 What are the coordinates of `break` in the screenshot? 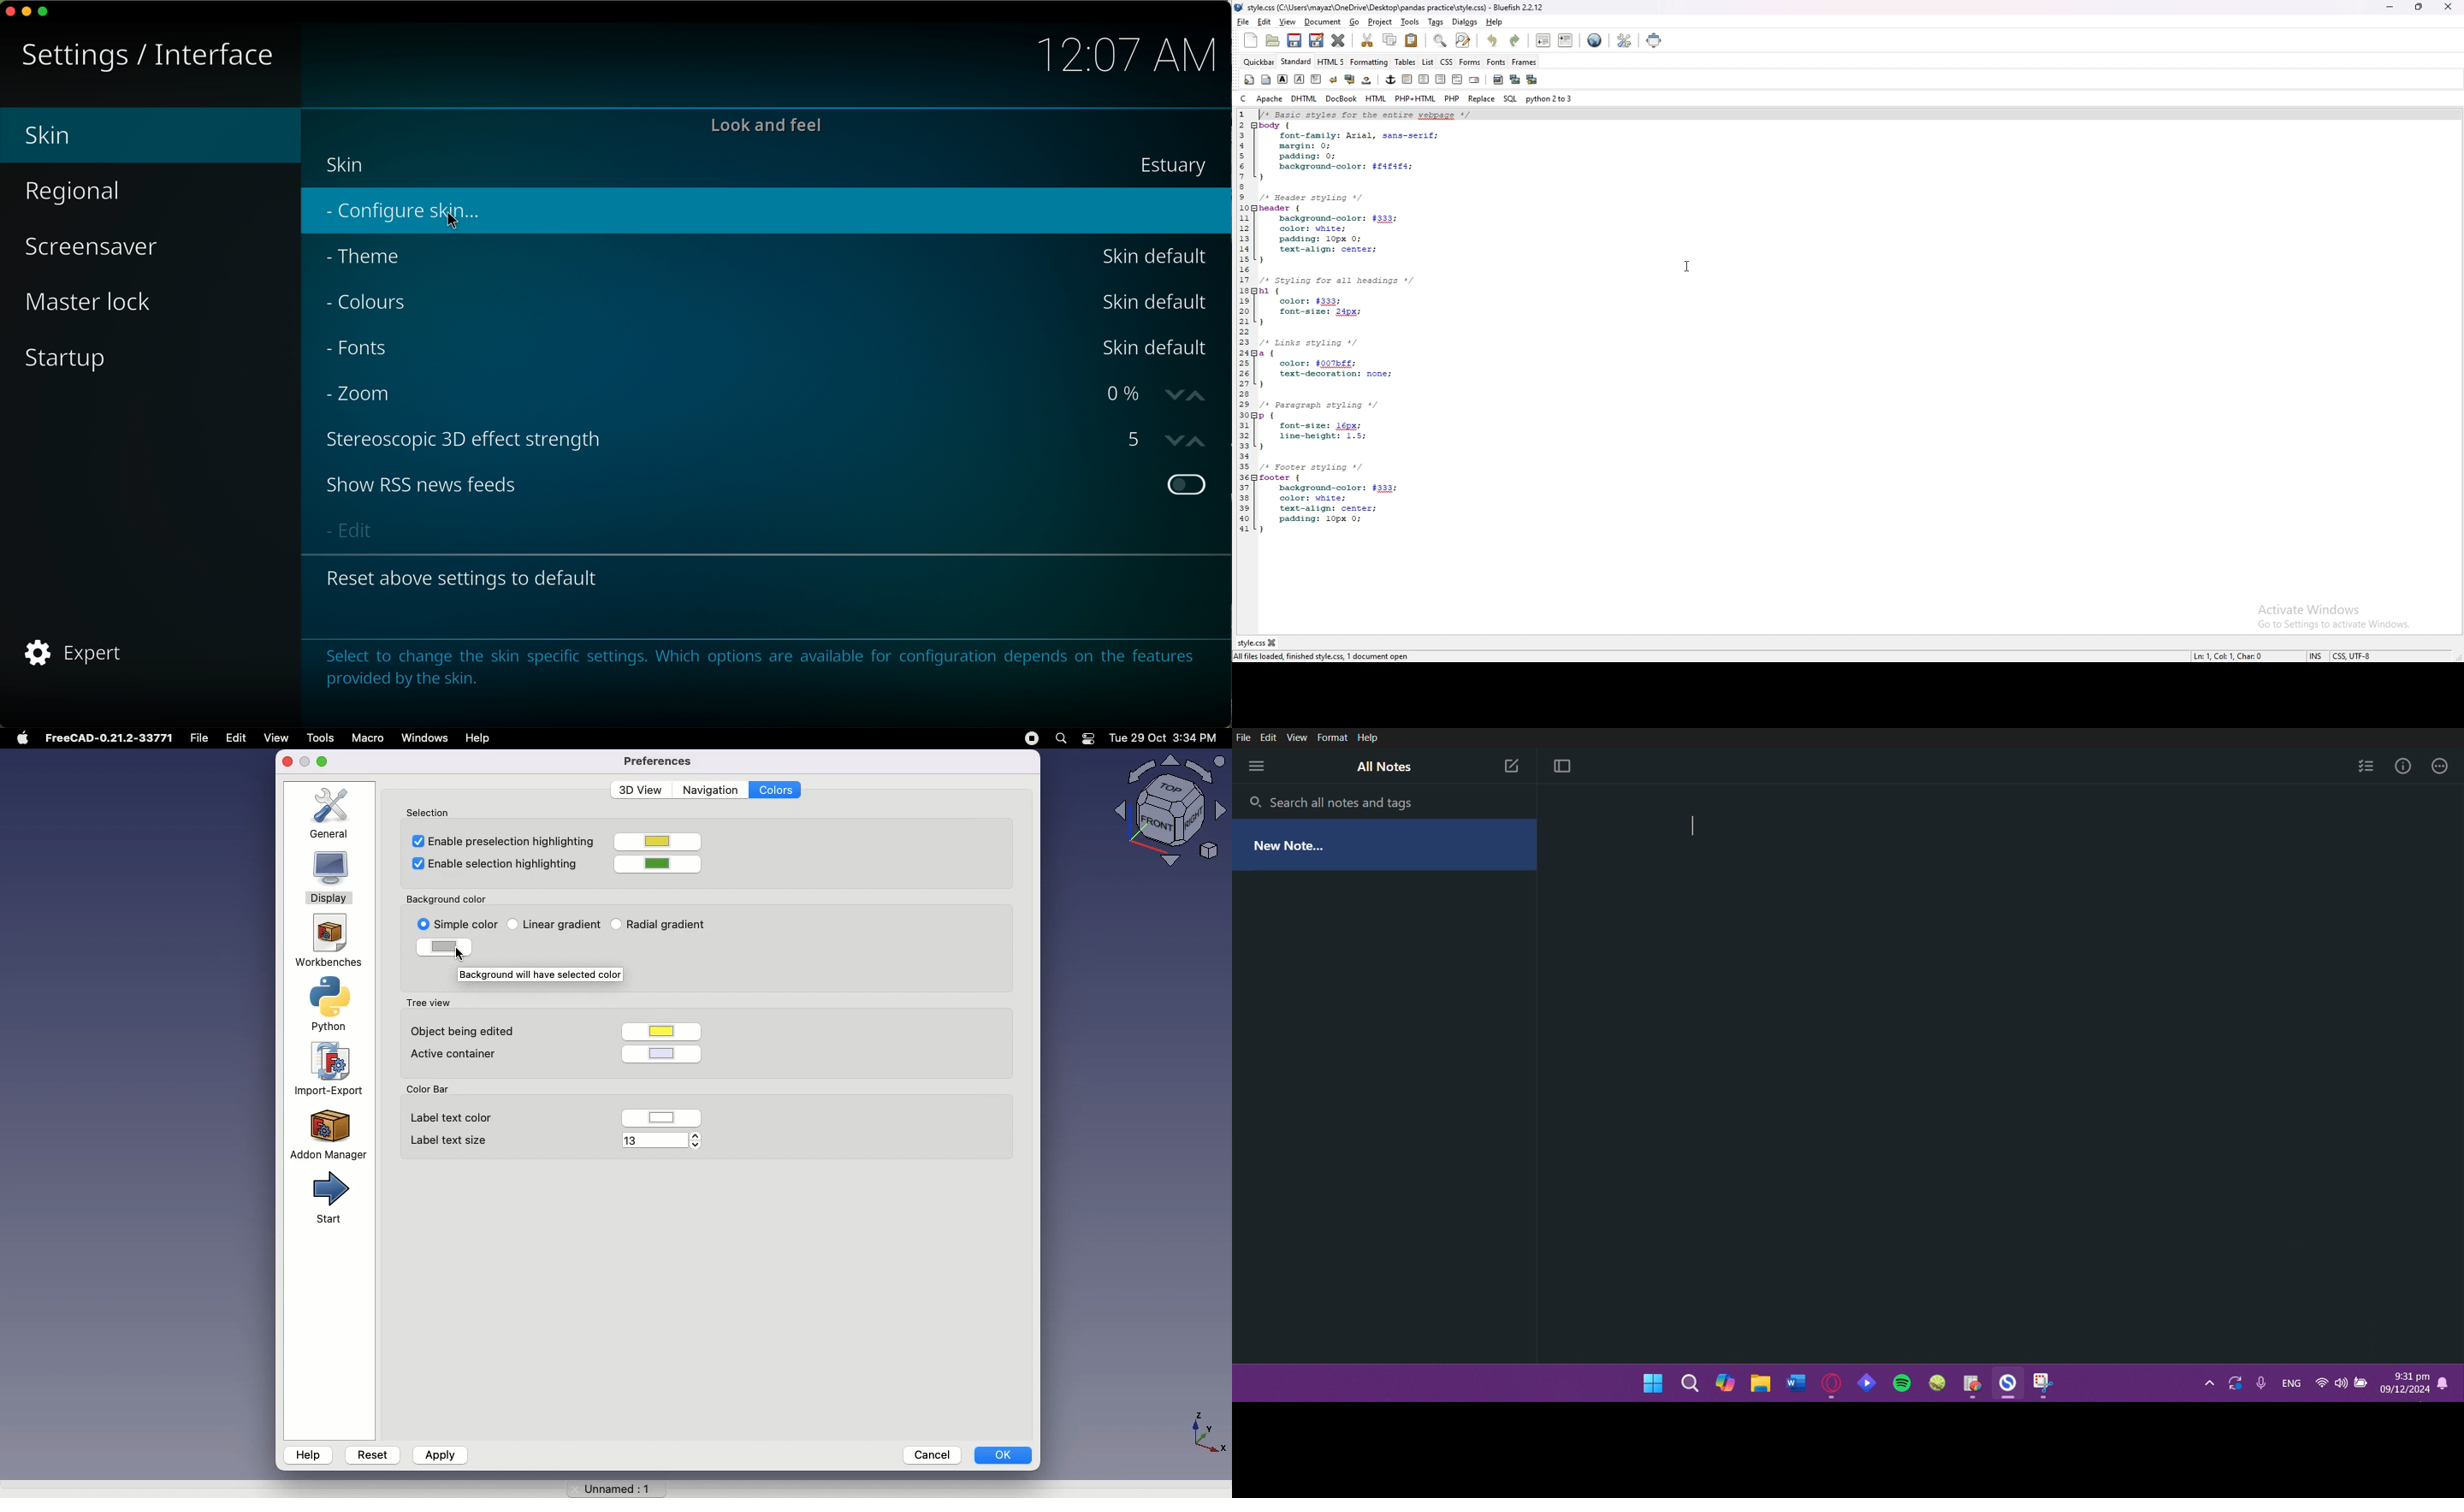 It's located at (1333, 80).